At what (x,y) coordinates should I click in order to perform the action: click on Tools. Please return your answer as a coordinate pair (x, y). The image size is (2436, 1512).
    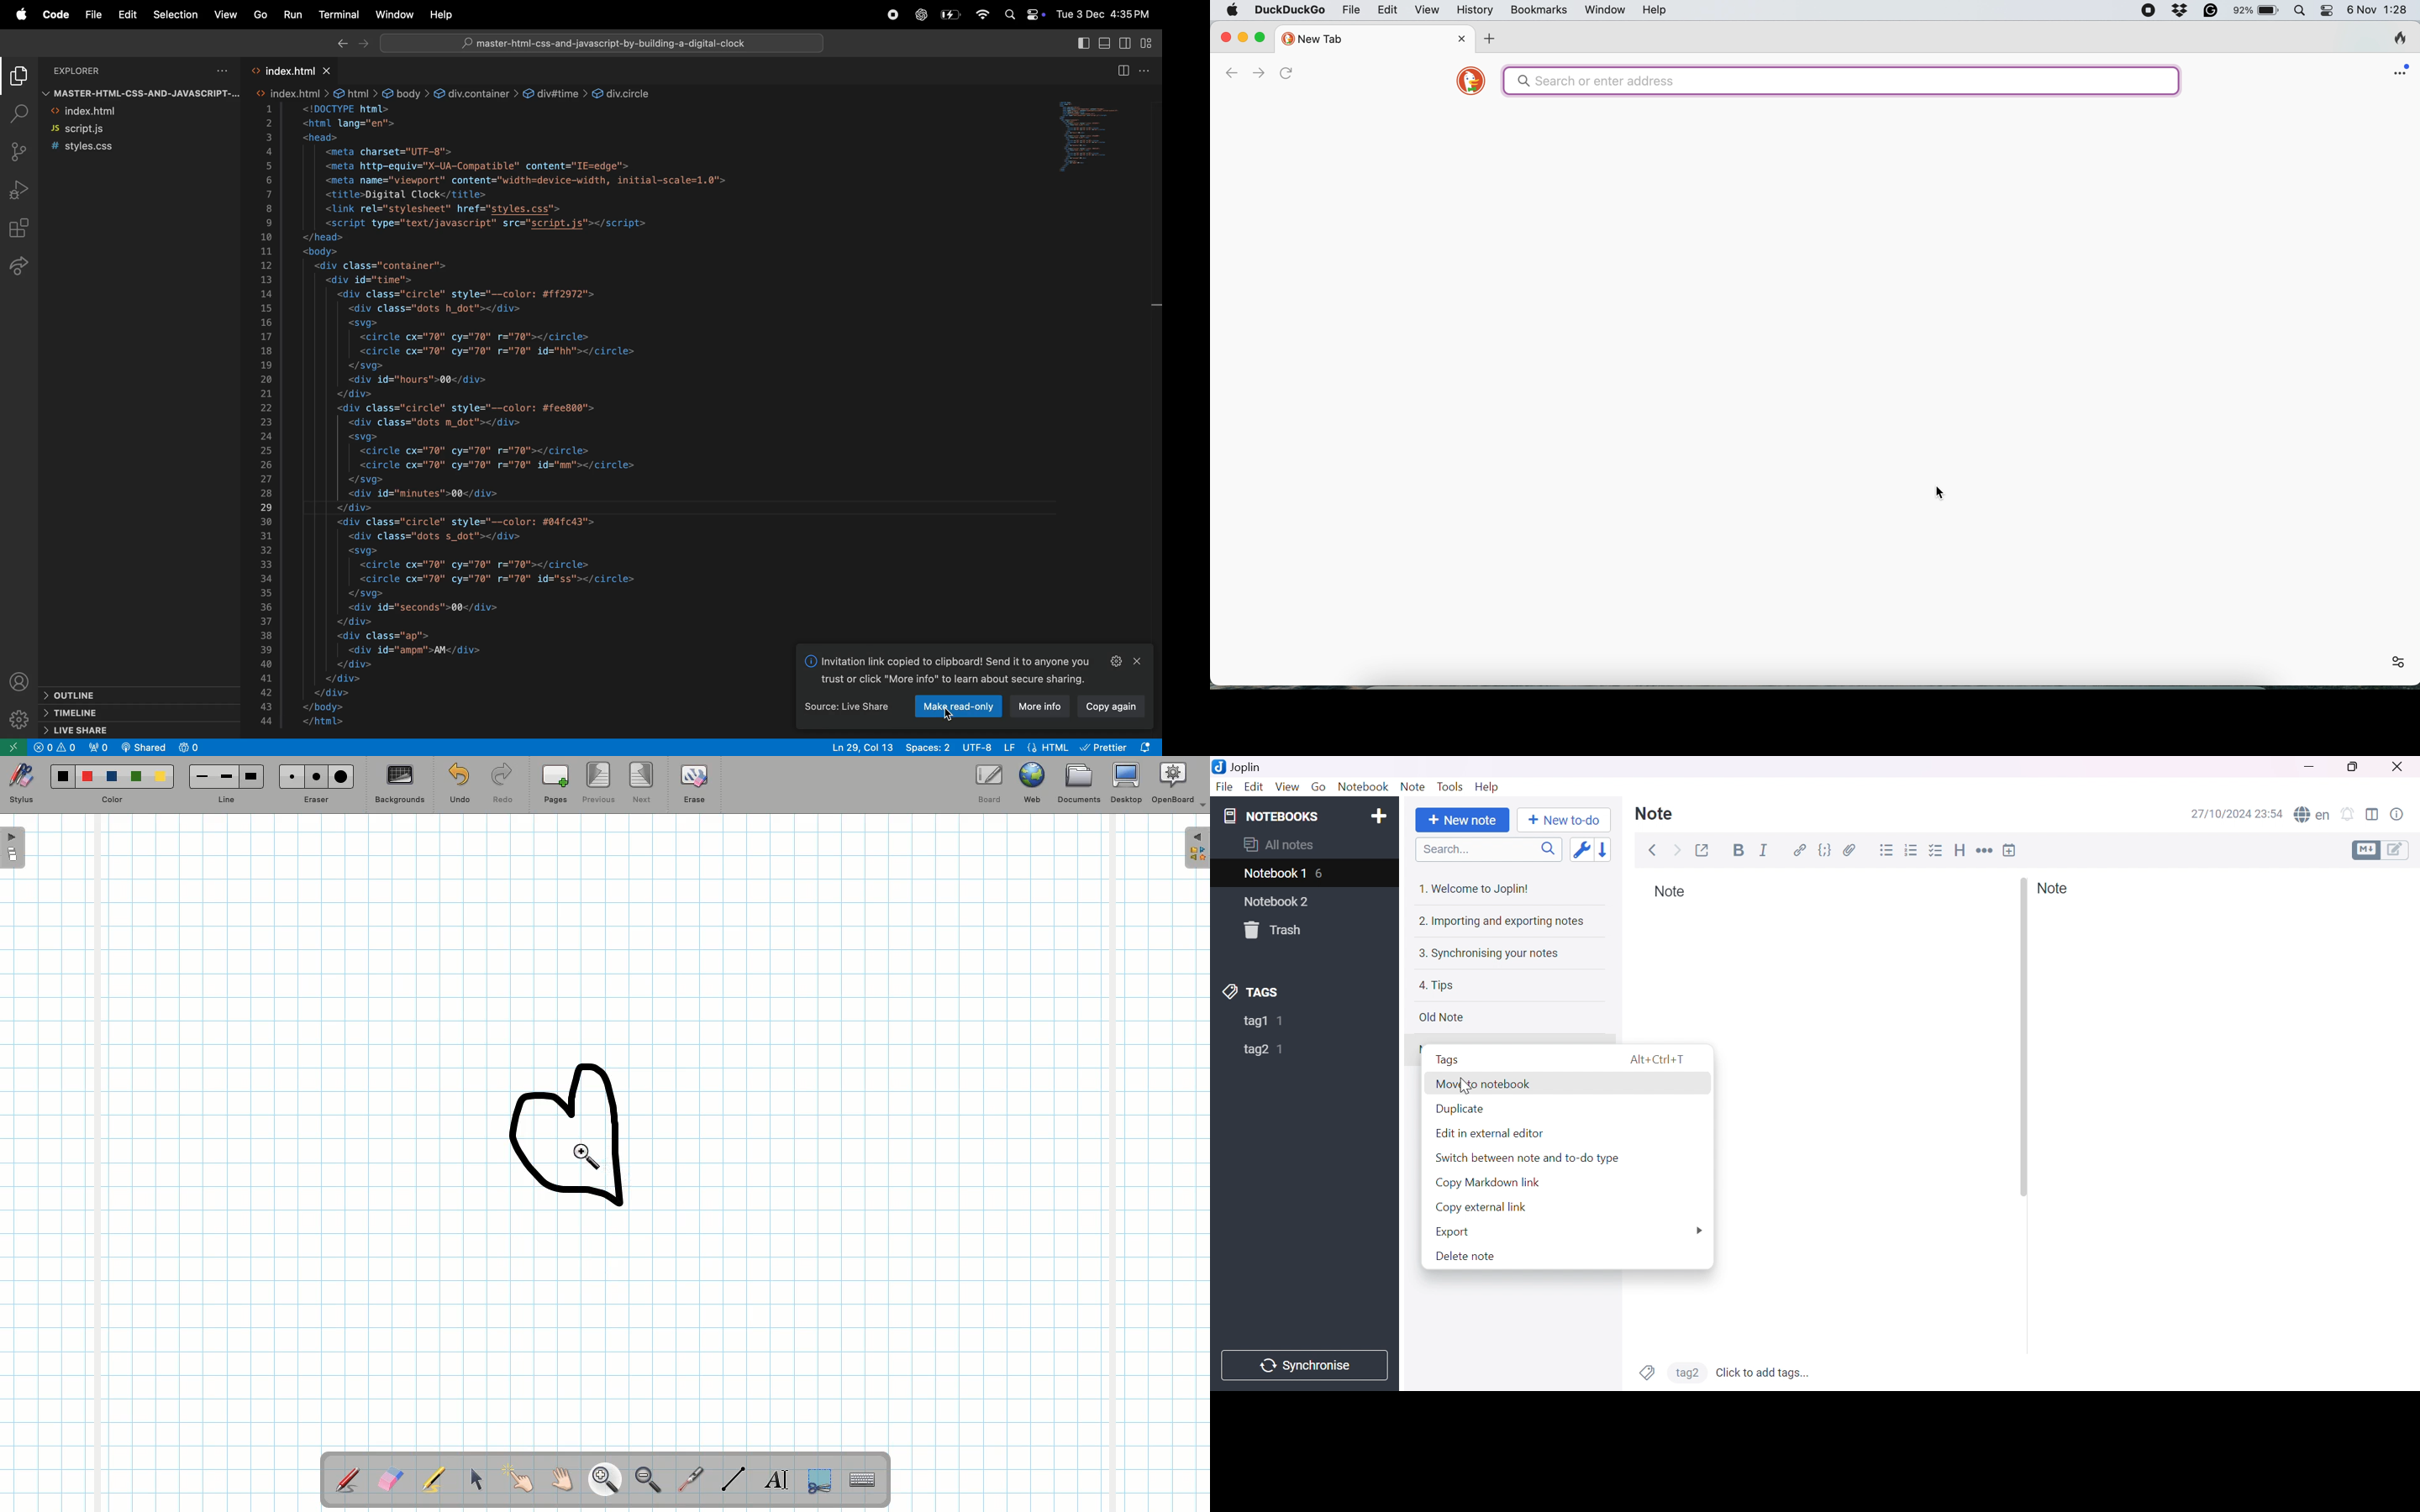
    Looking at the image, I should click on (1449, 786).